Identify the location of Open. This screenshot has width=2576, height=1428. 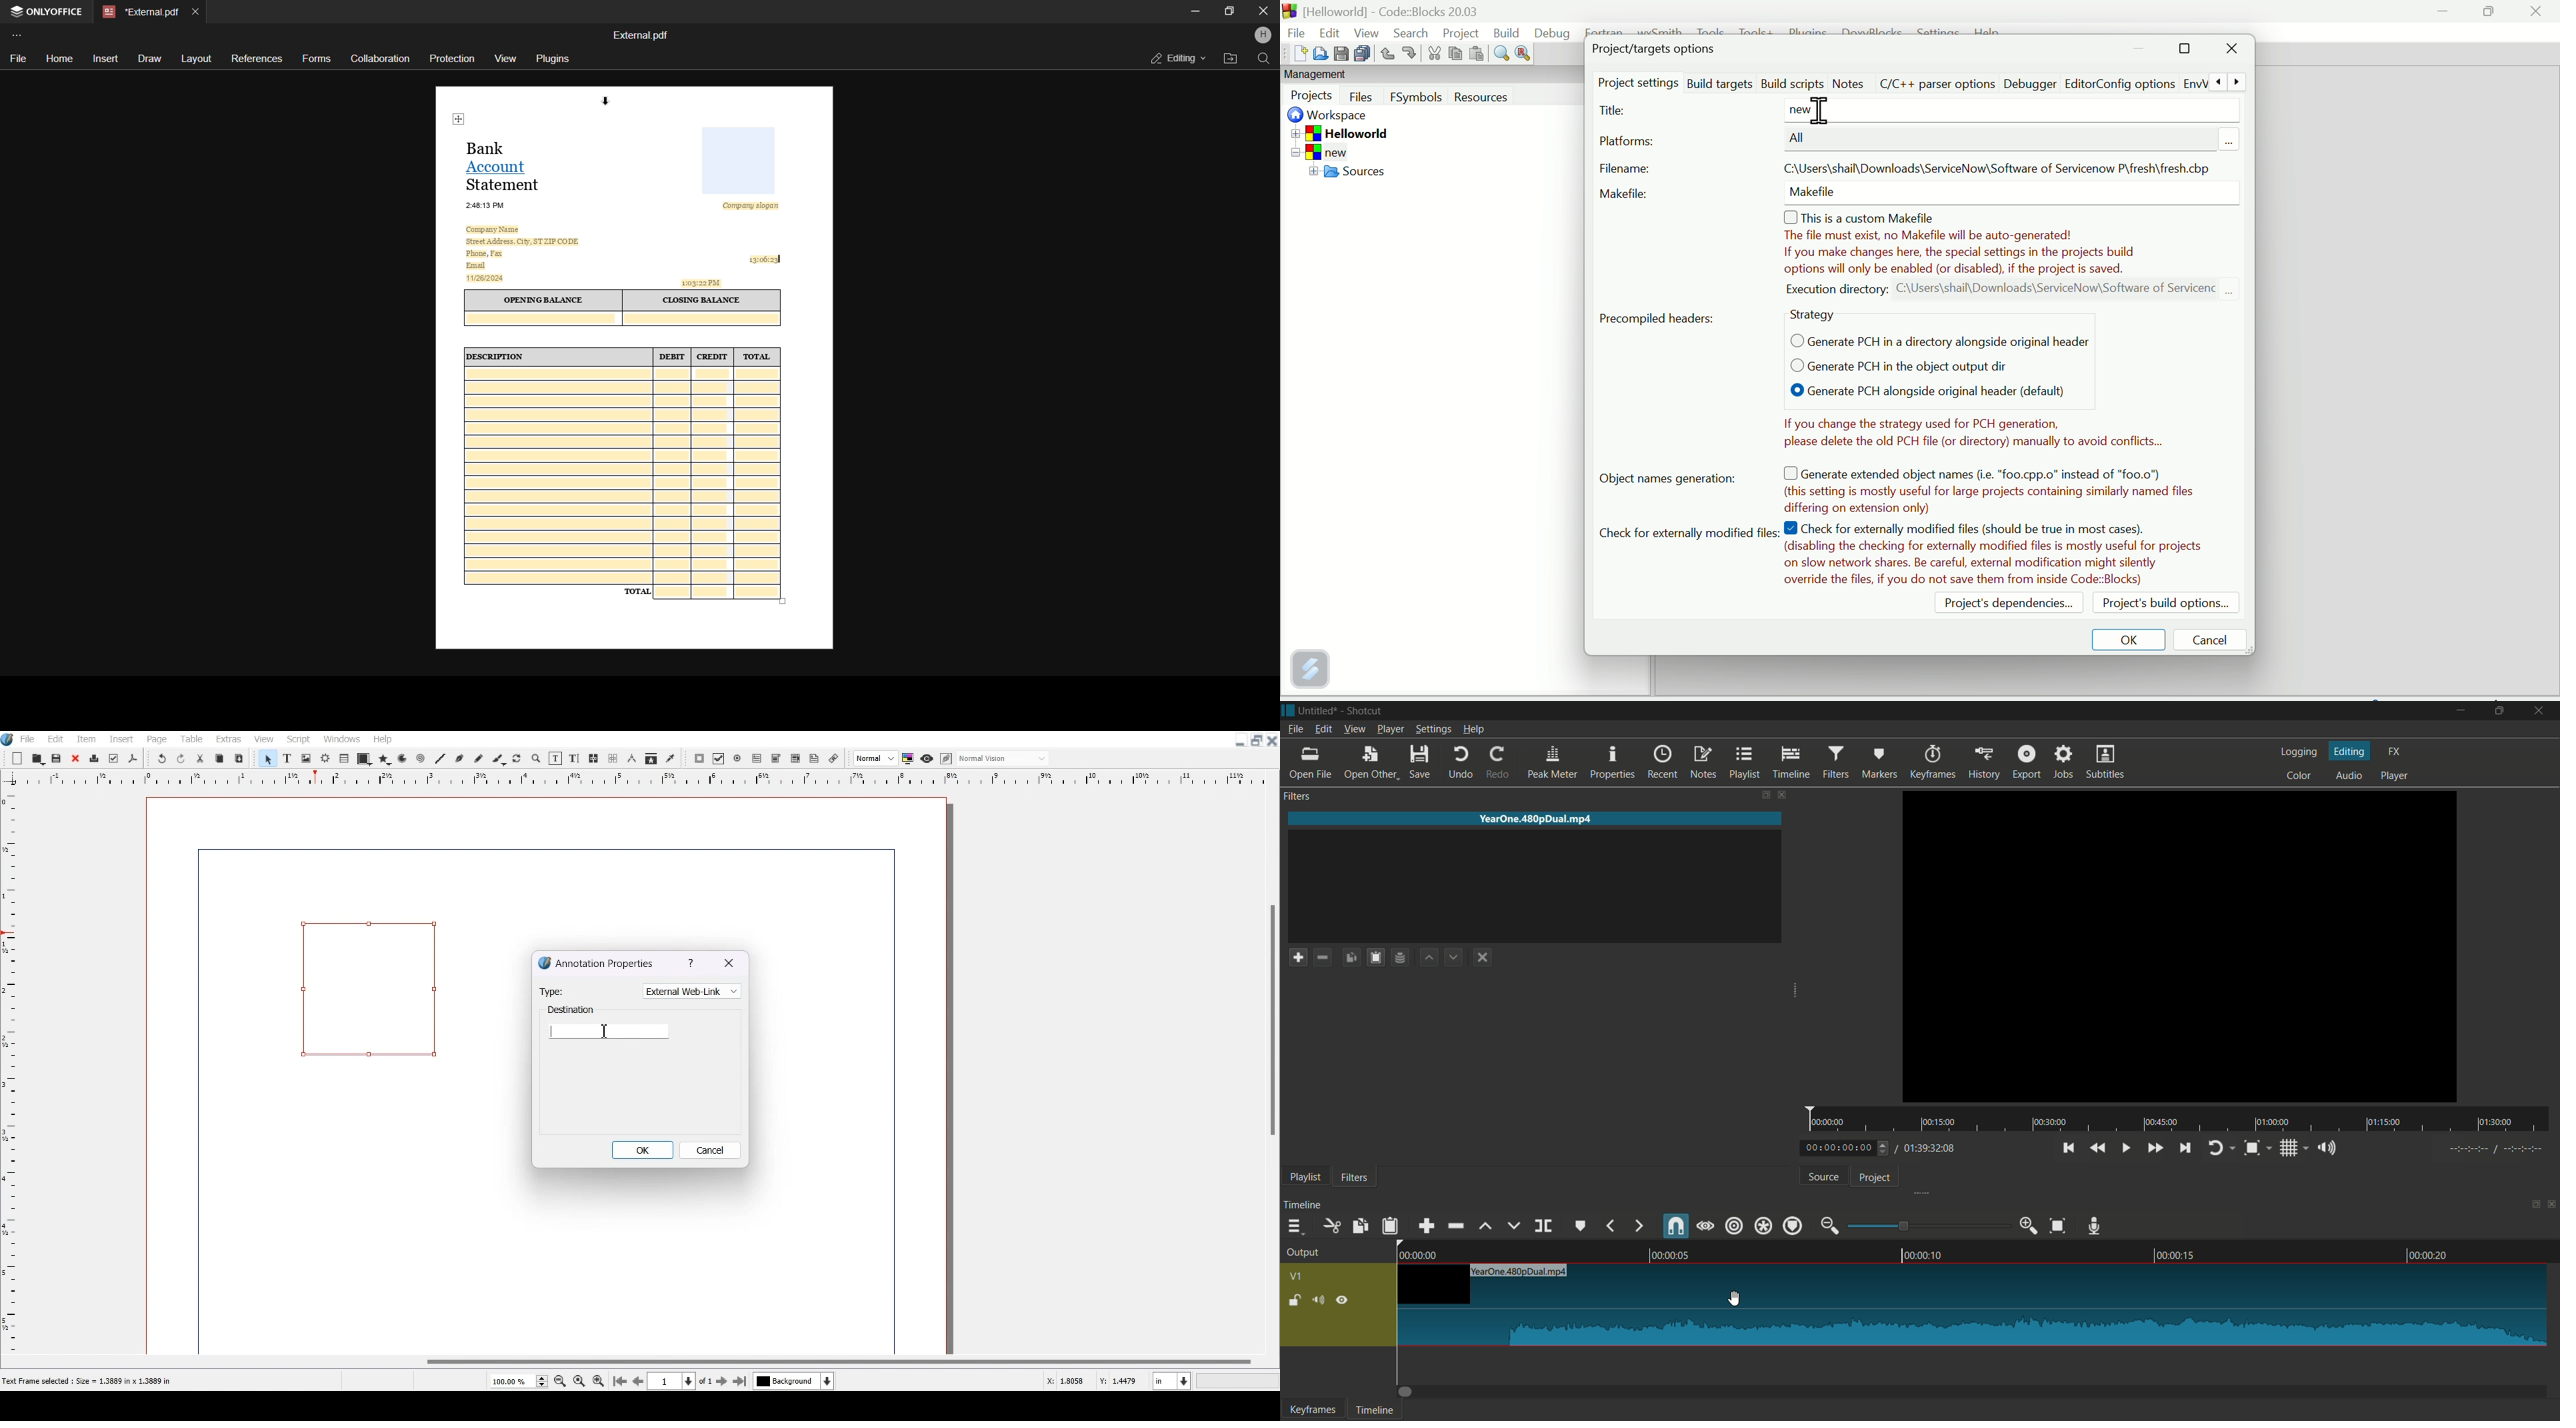
(39, 758).